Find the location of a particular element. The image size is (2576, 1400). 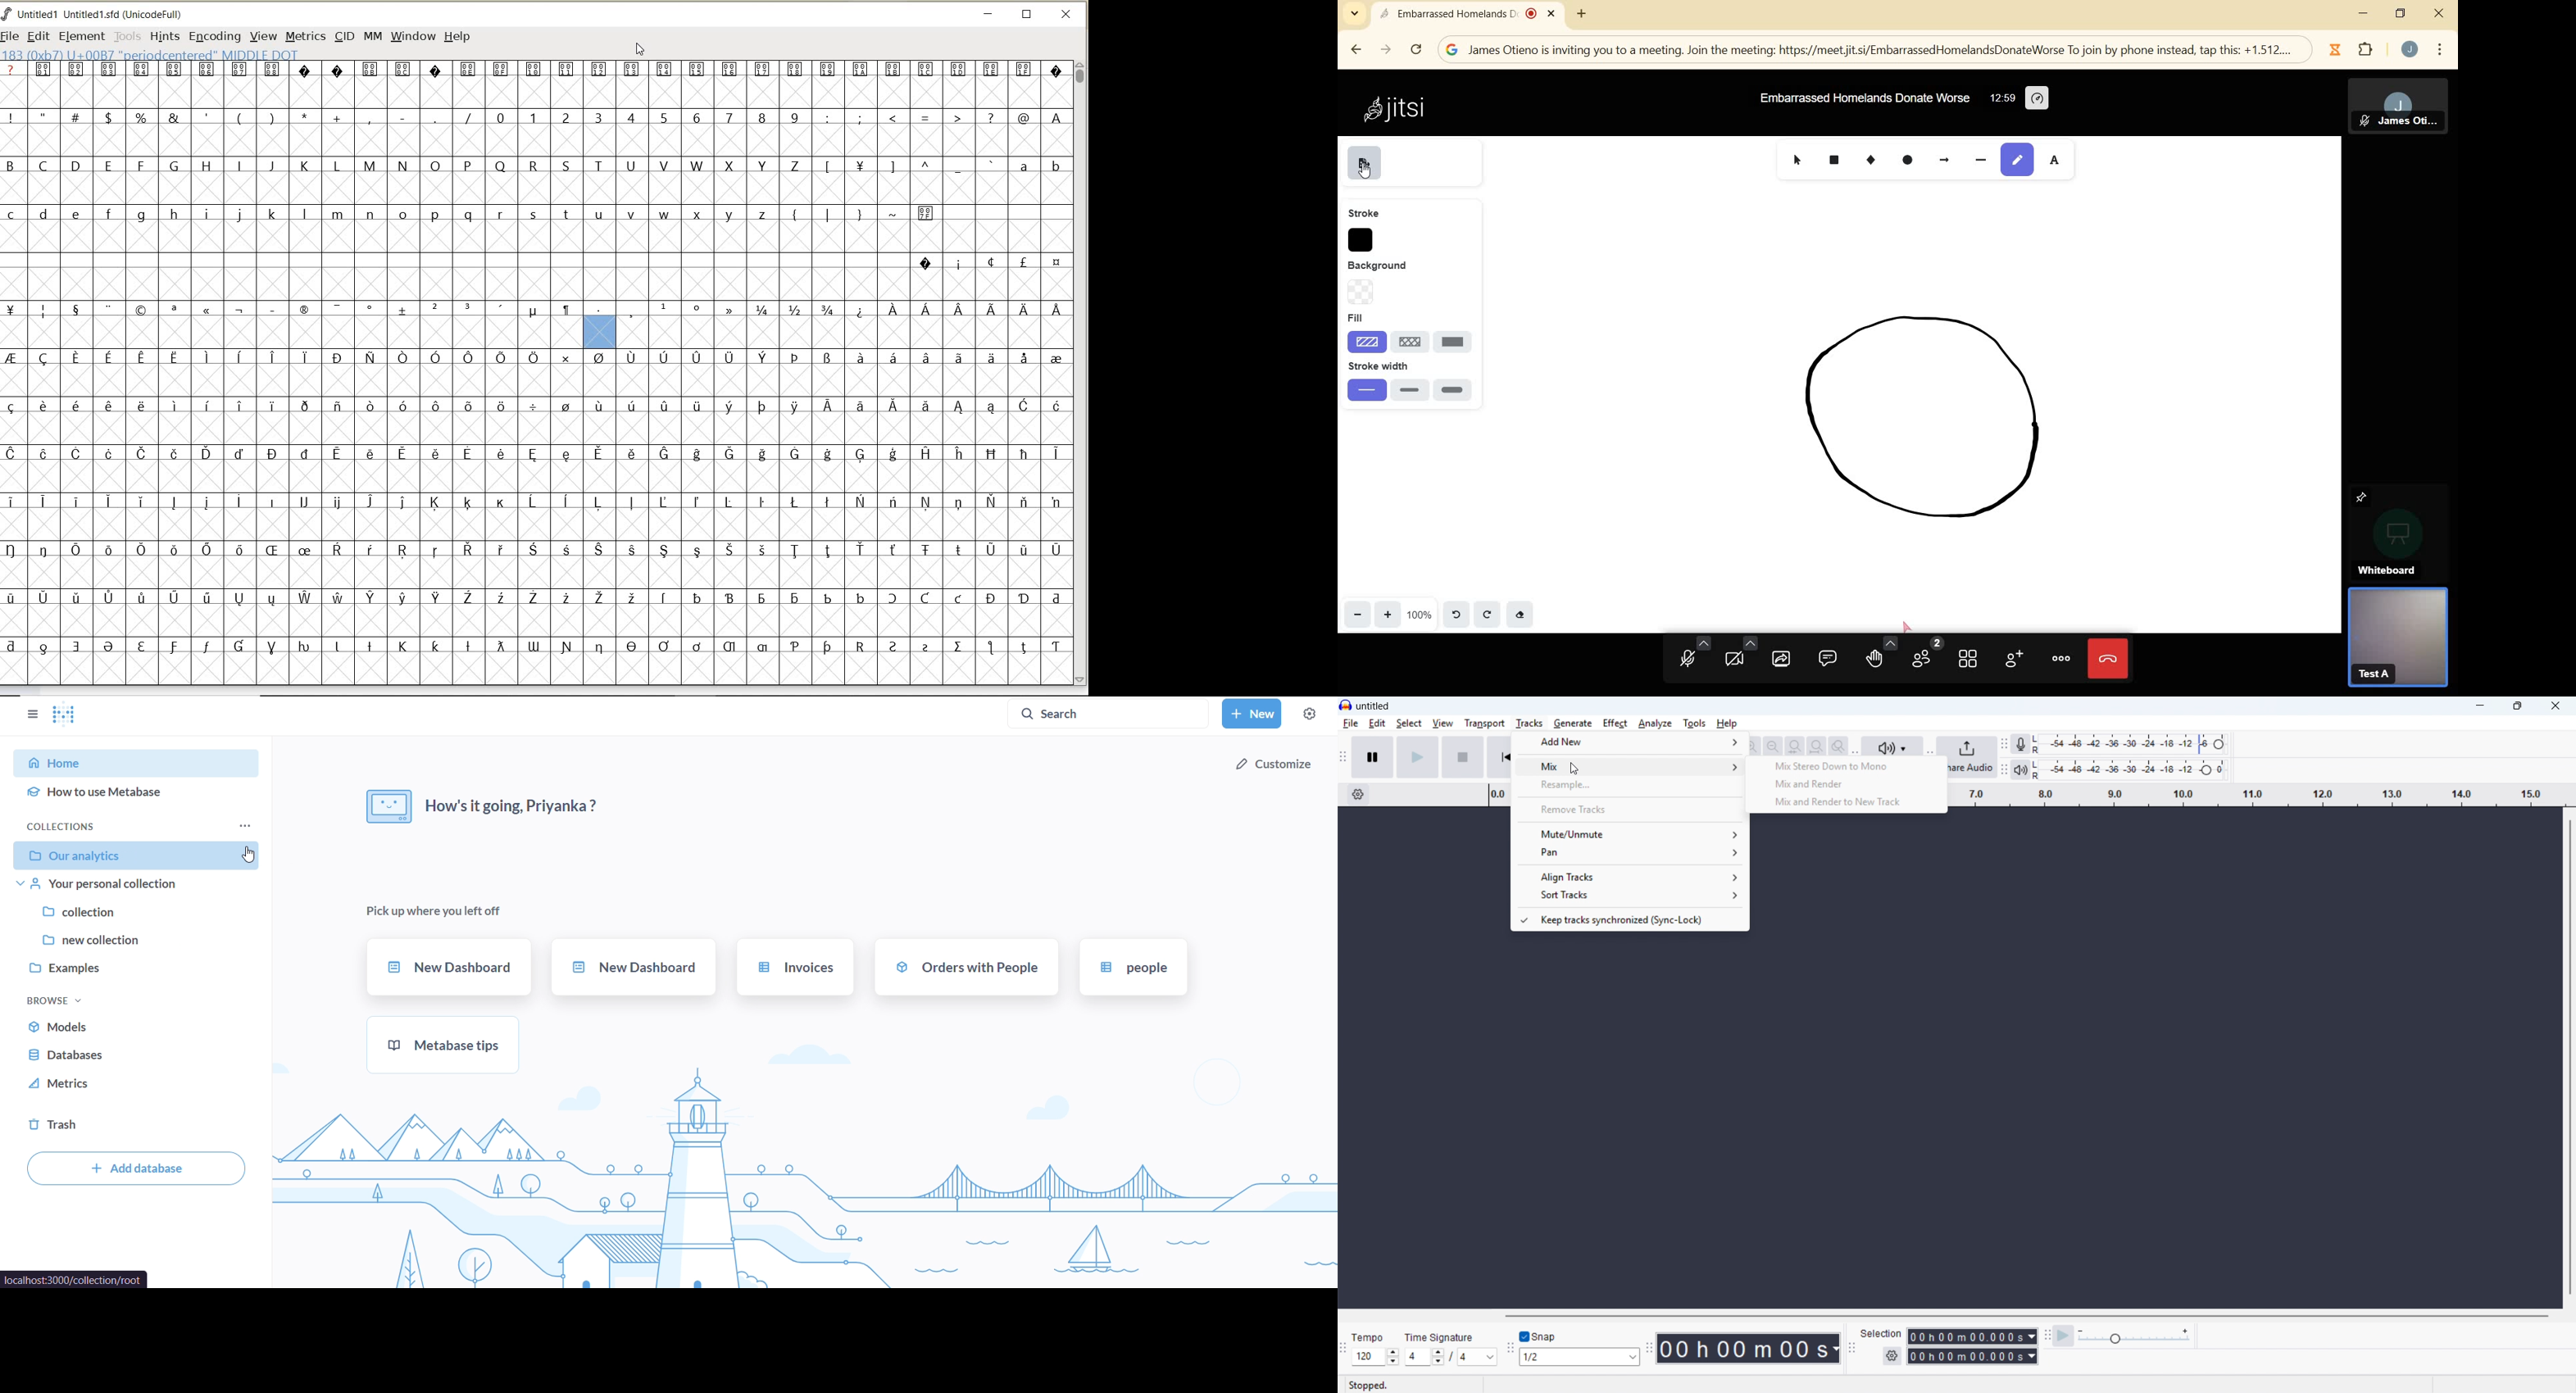

your personal collection is located at coordinates (141, 887).